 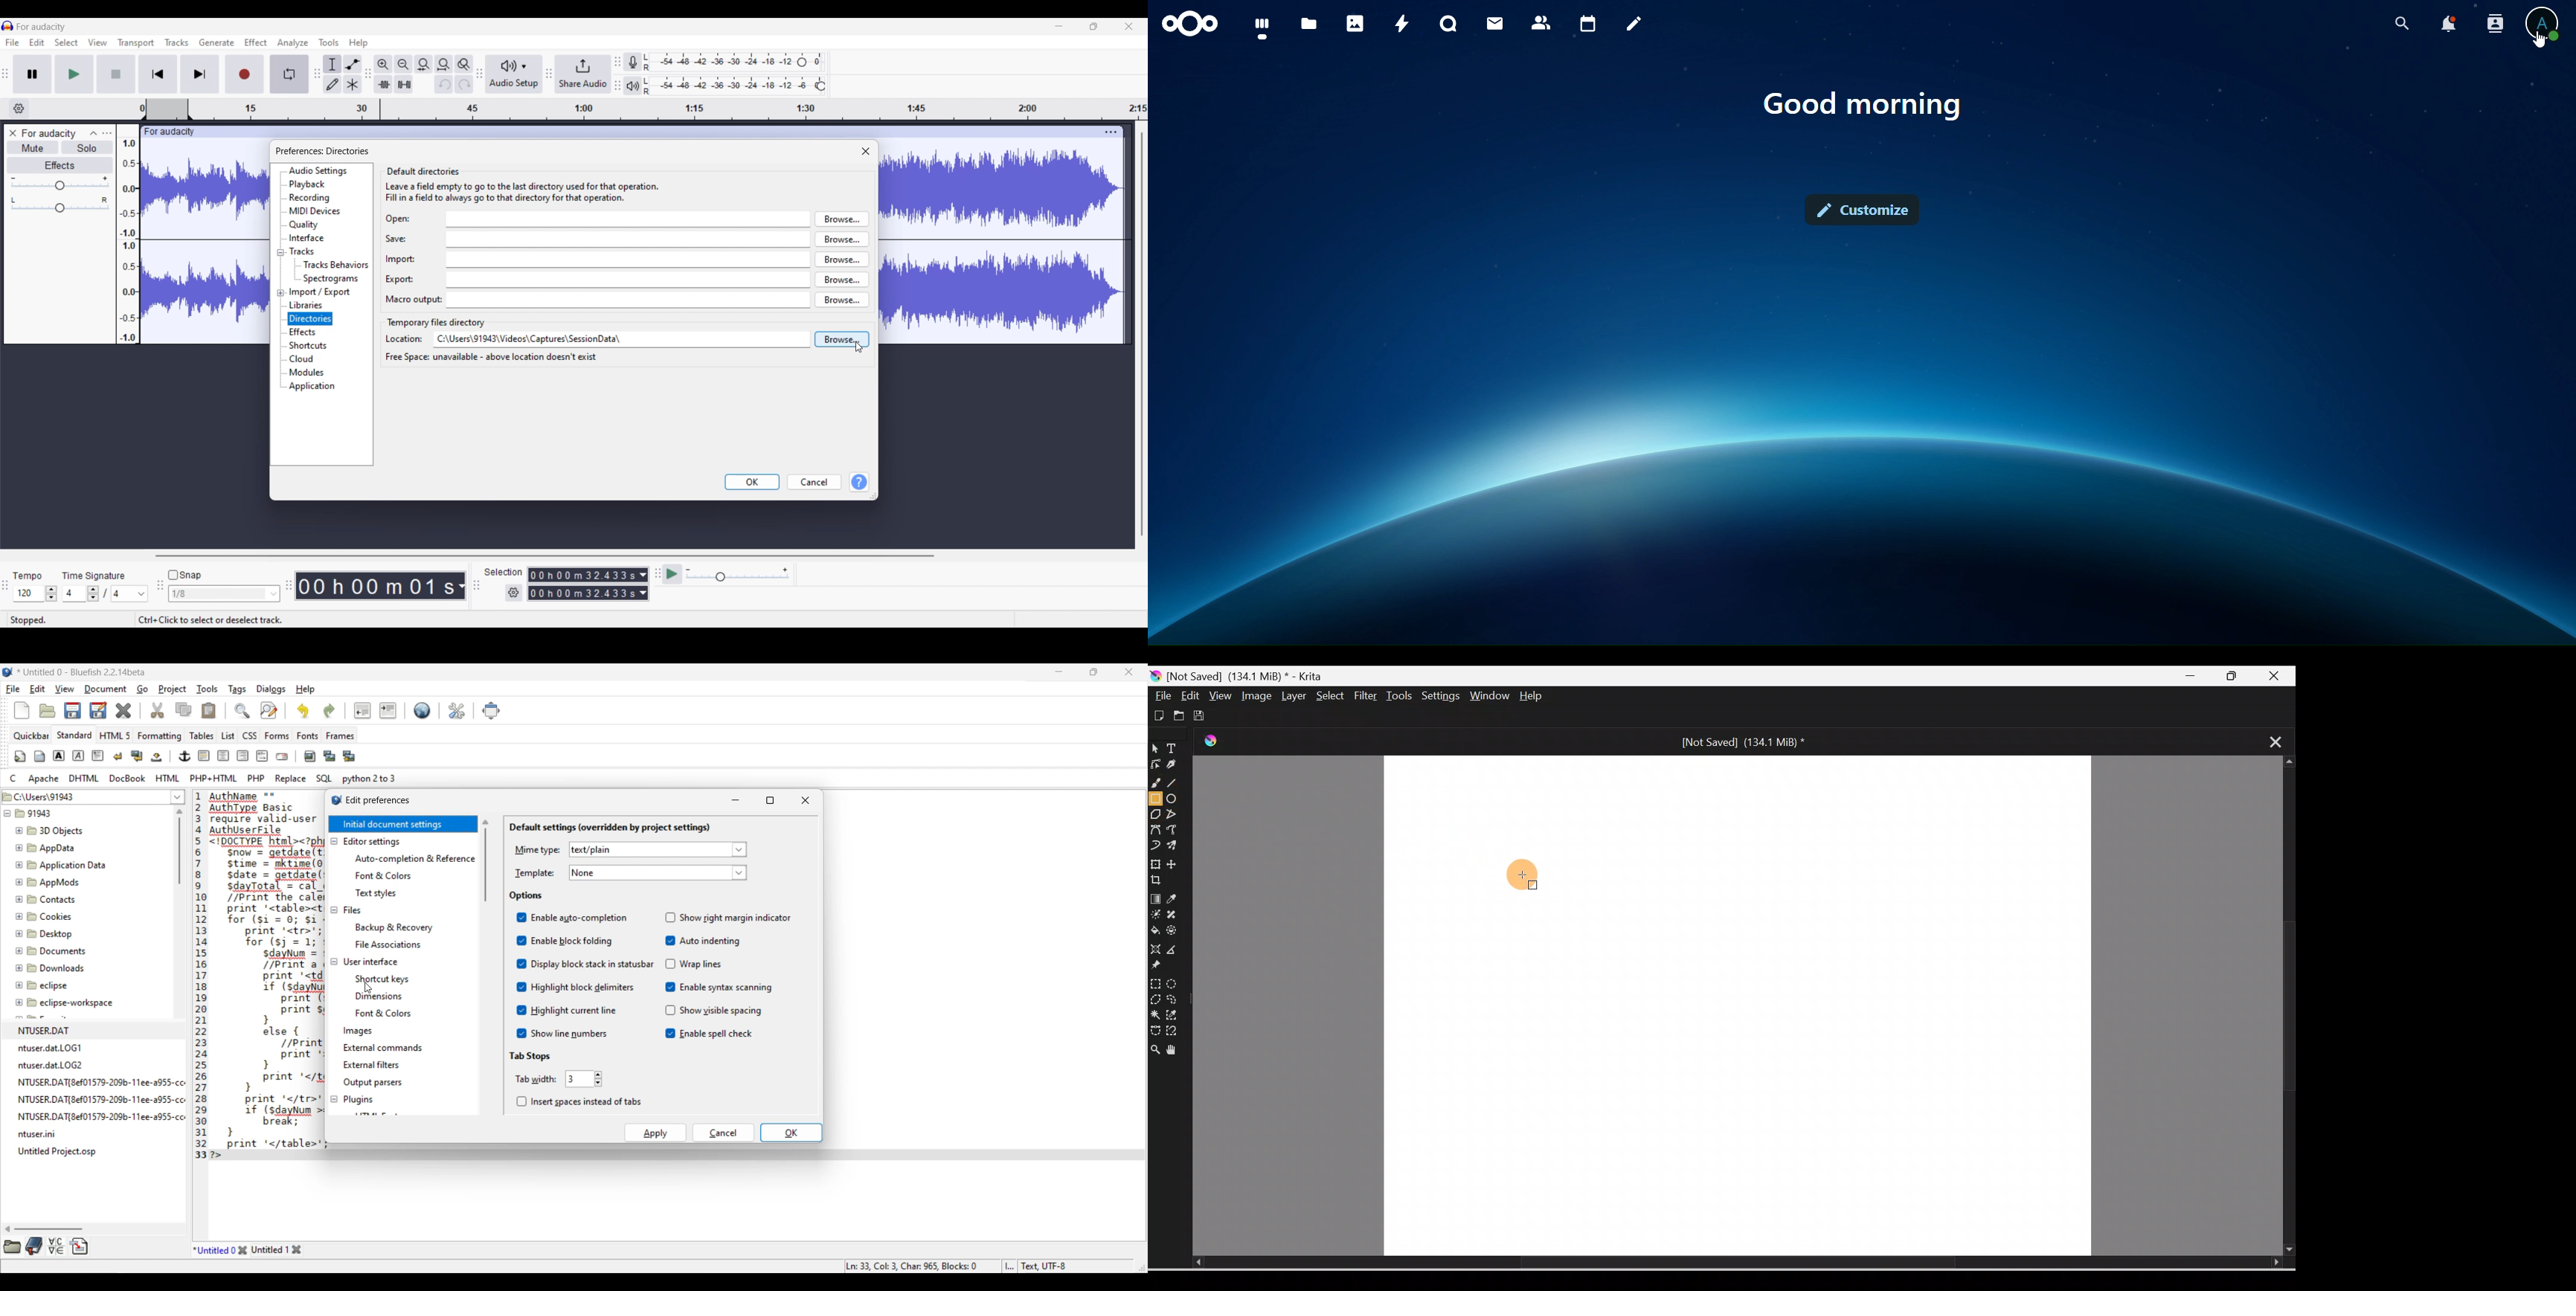 What do you see at coordinates (340, 736) in the screenshot?
I see `Frames` at bounding box center [340, 736].